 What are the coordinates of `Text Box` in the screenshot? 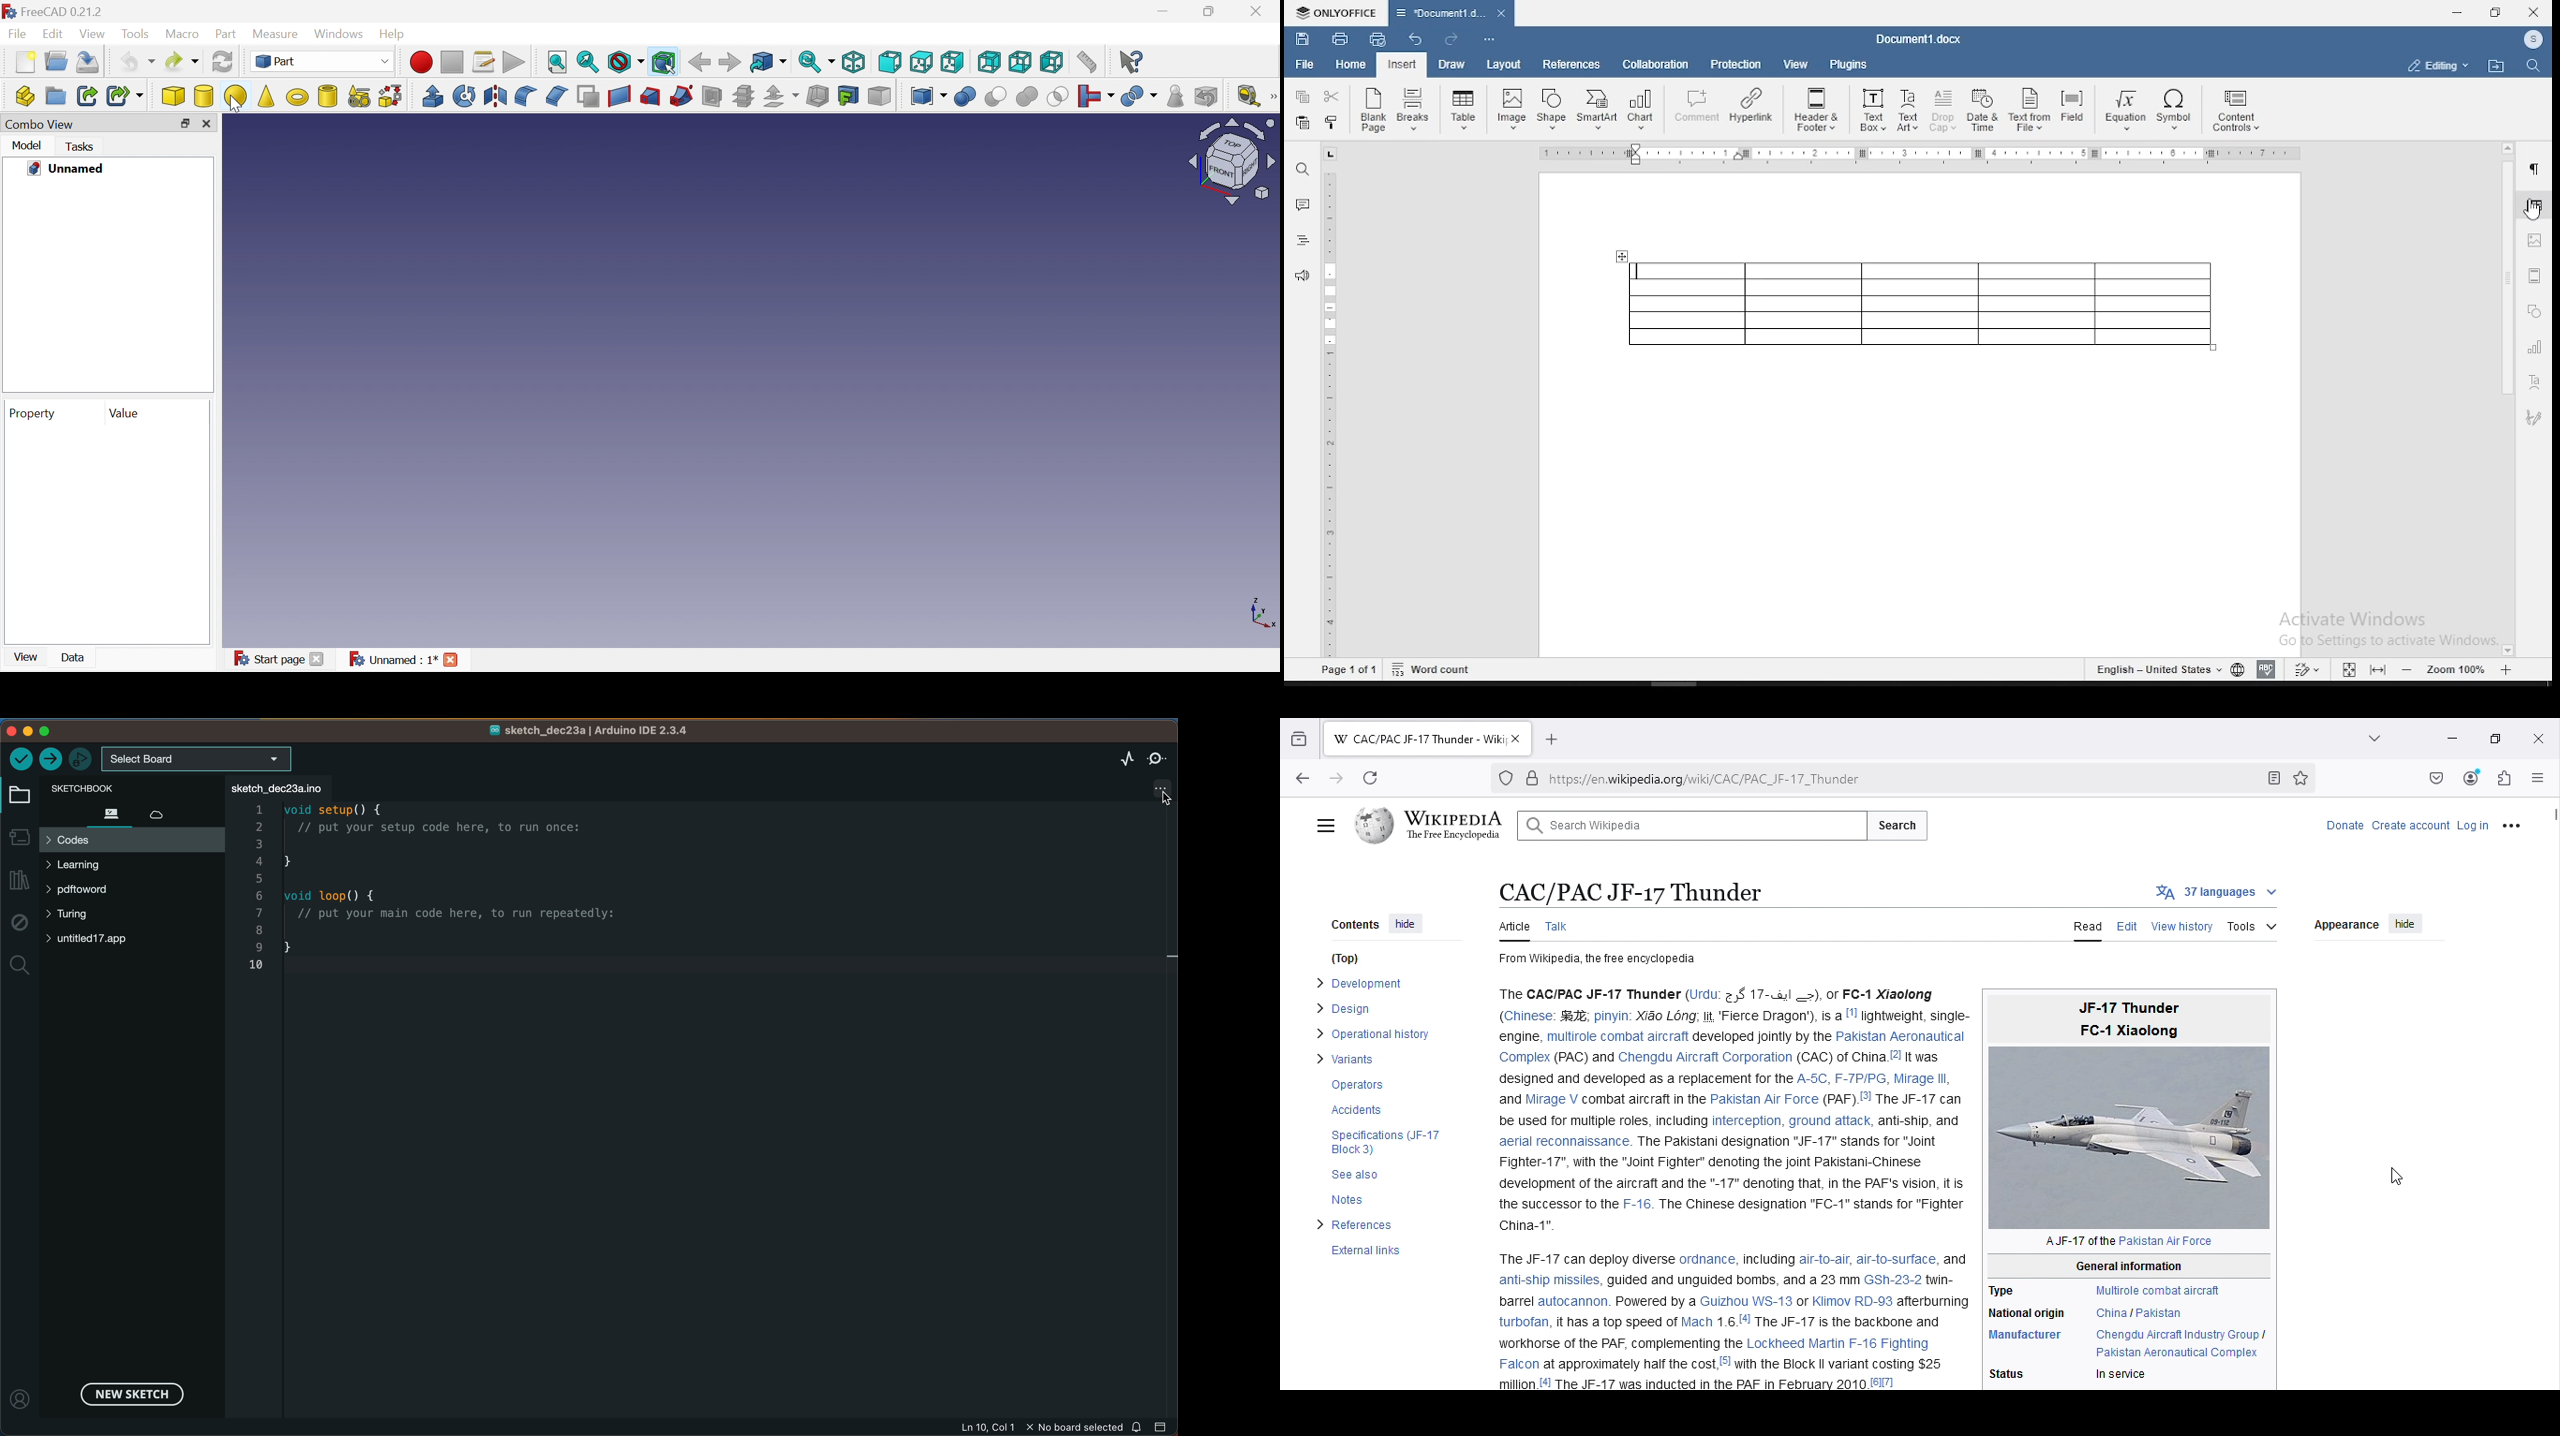 It's located at (1871, 111).